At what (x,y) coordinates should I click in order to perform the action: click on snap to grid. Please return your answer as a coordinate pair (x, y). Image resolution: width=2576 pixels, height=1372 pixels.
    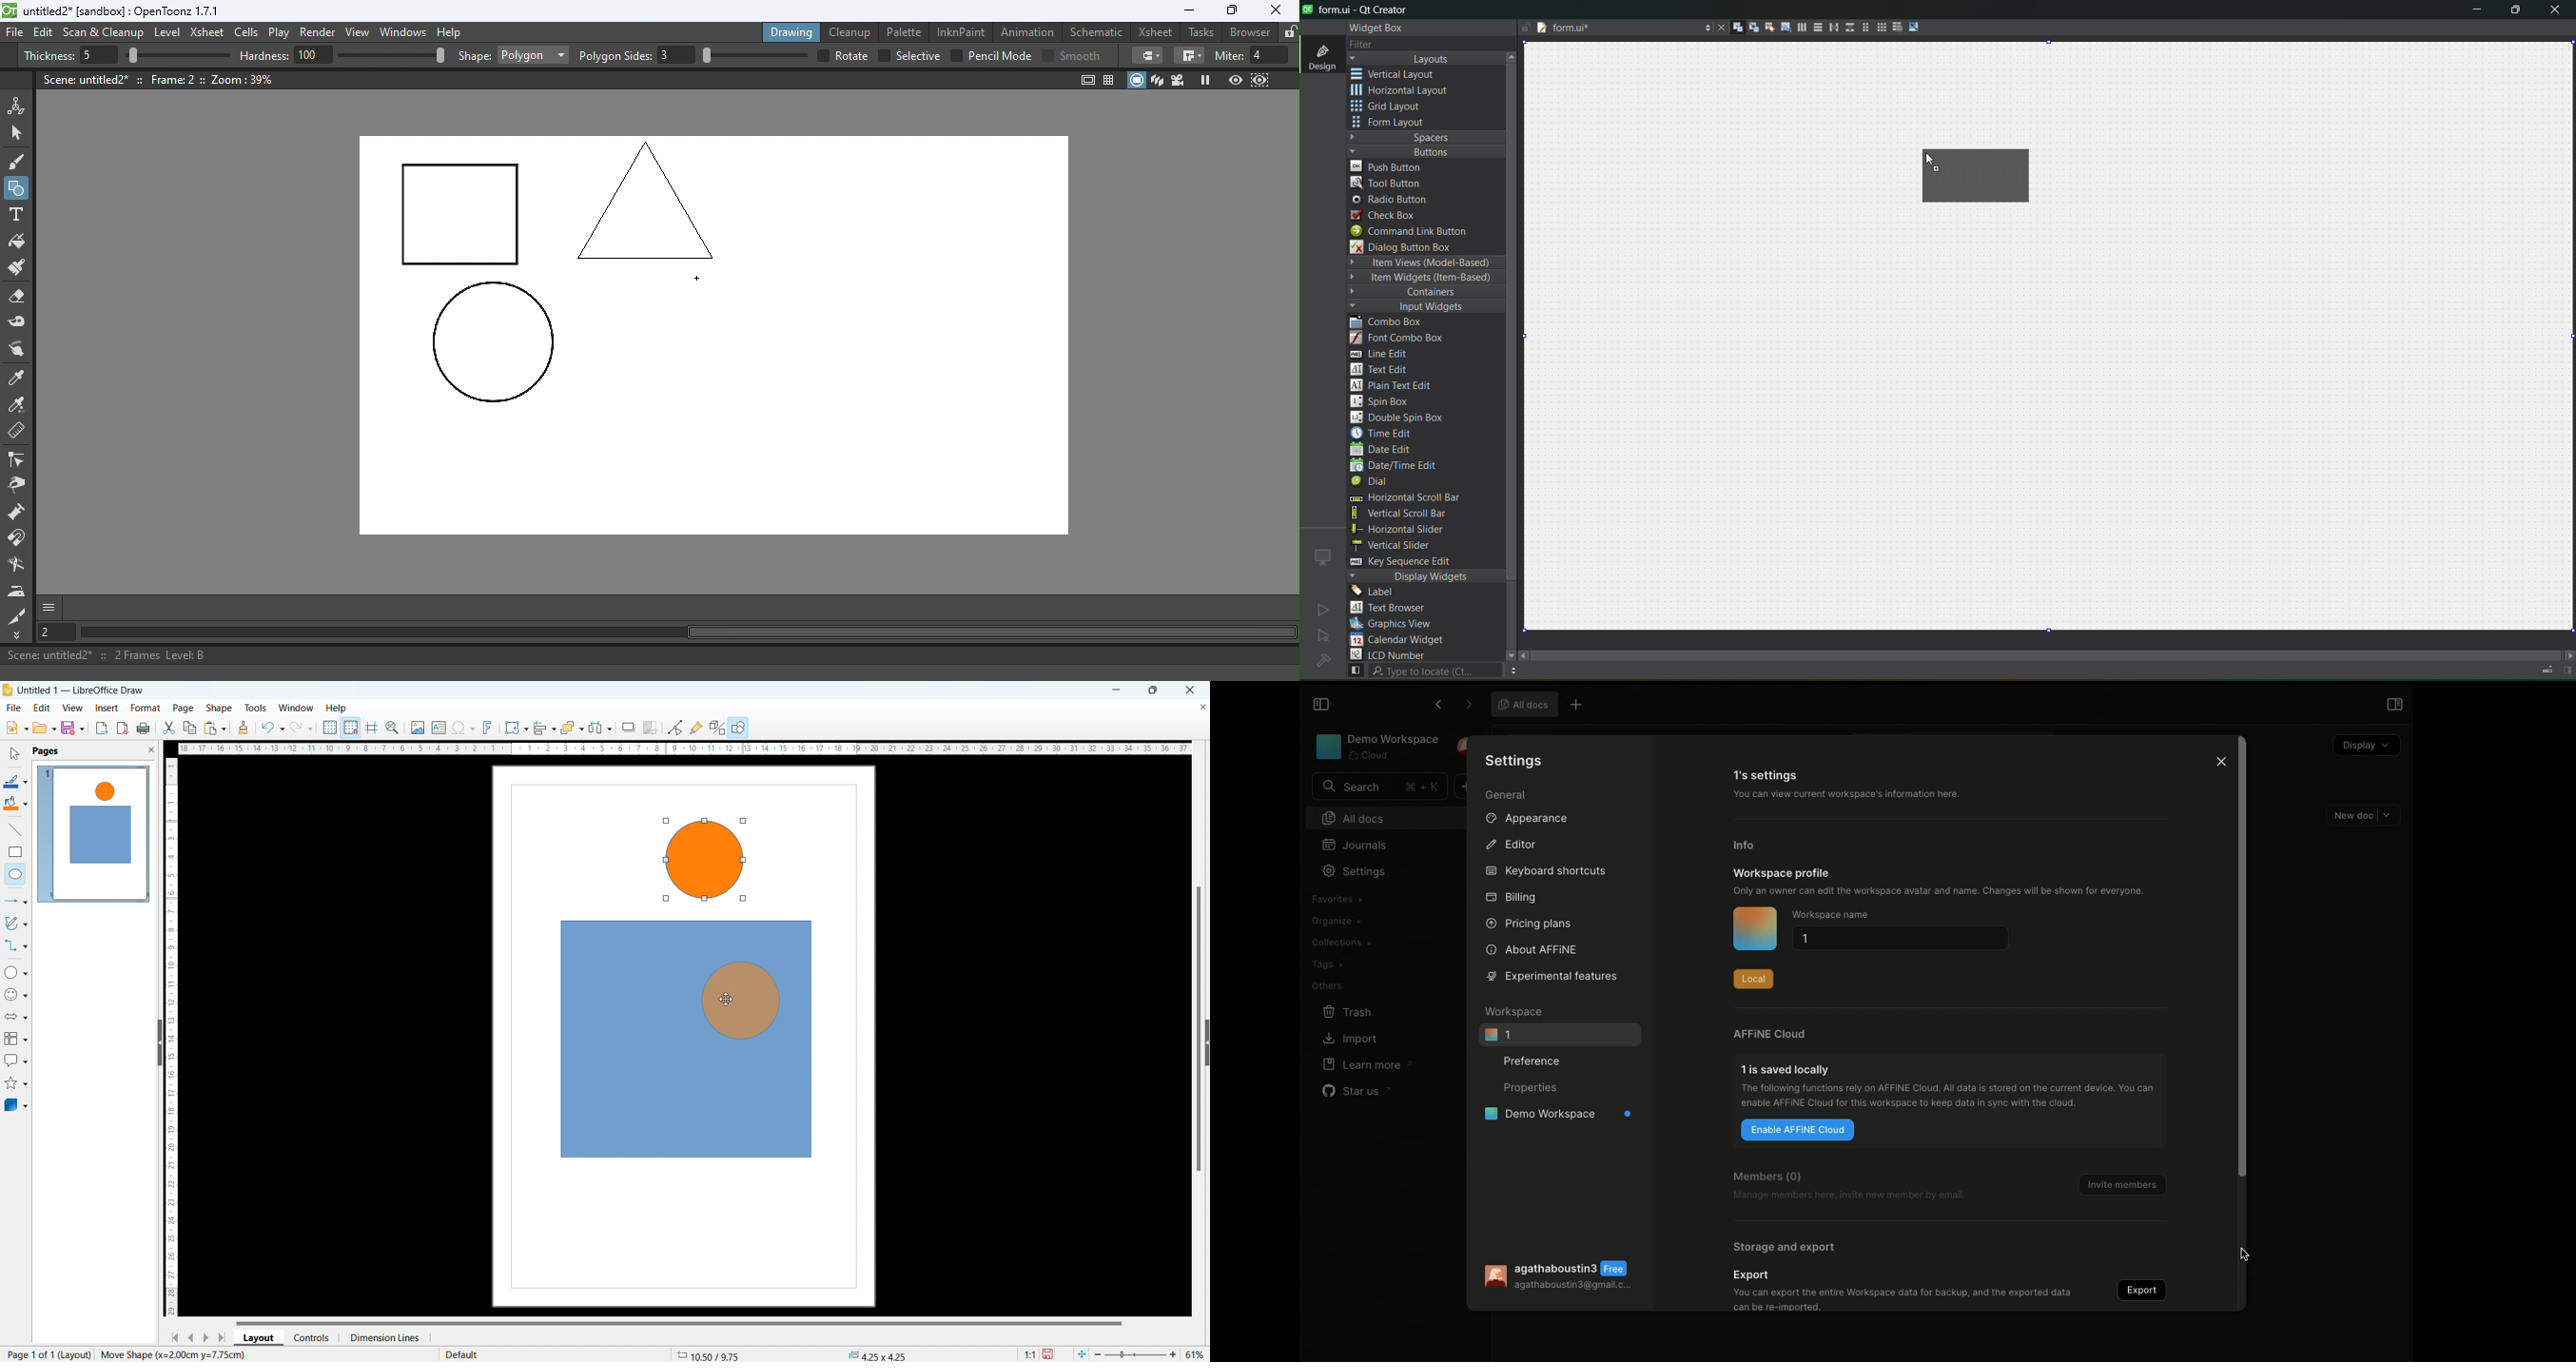
    Looking at the image, I should click on (351, 726).